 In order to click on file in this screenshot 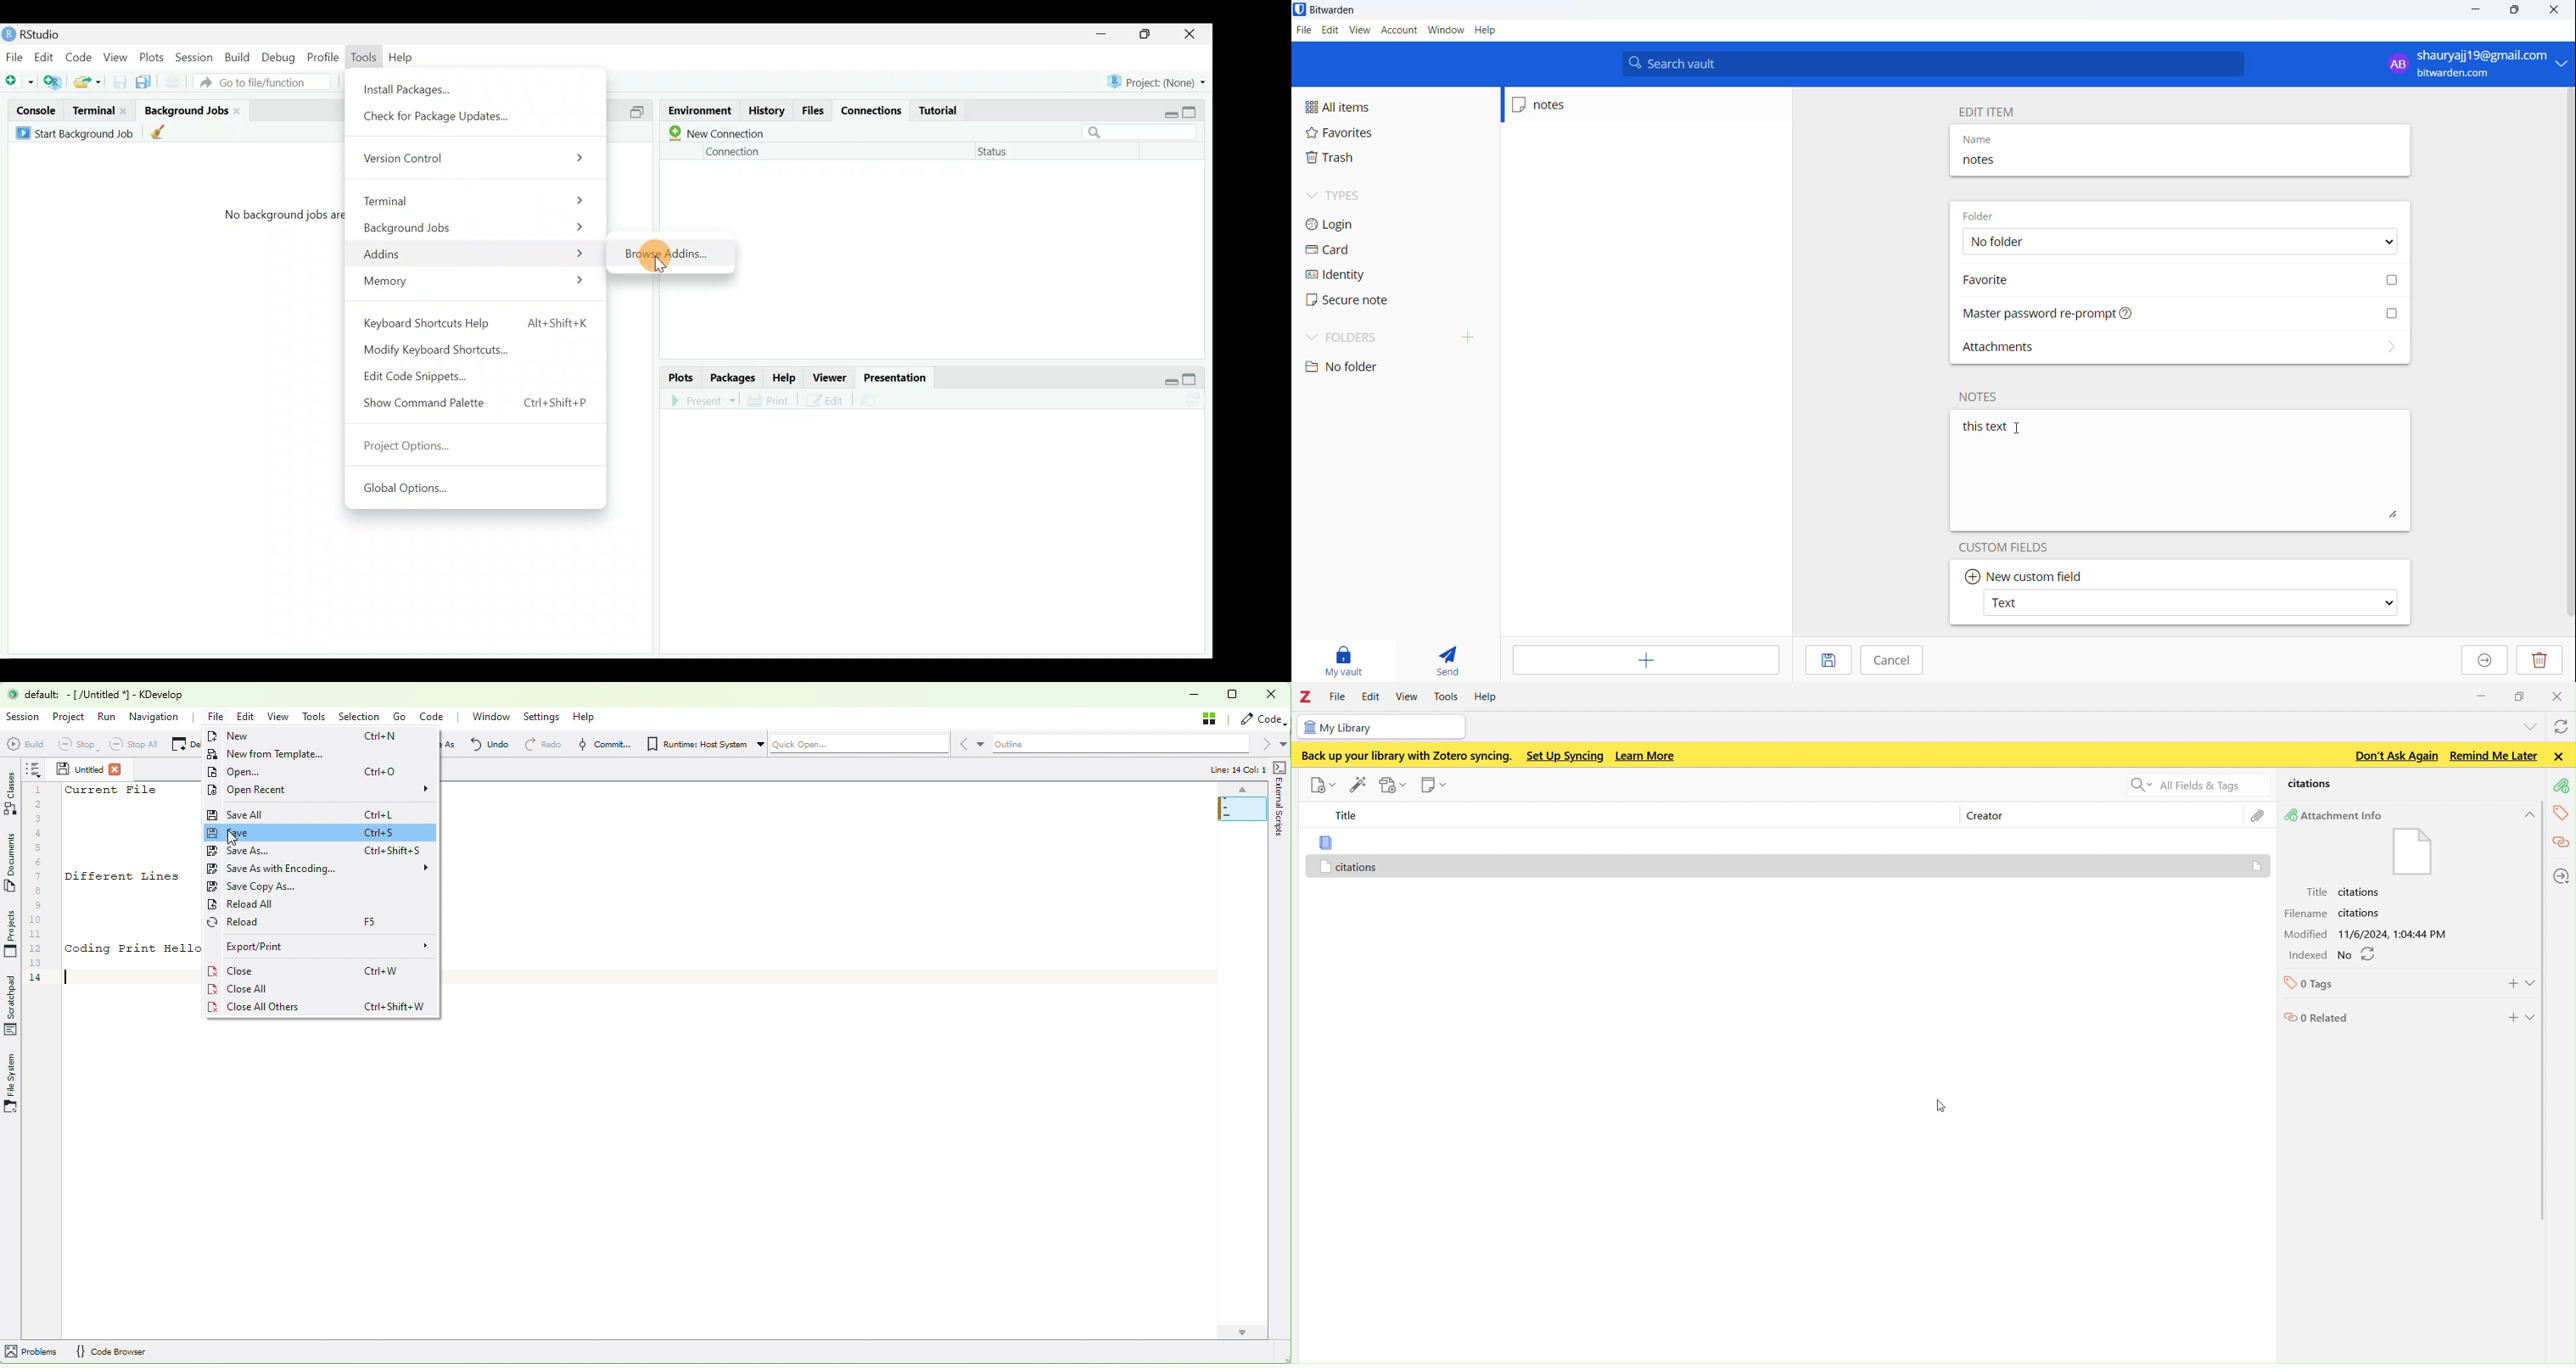, I will do `click(2257, 816)`.